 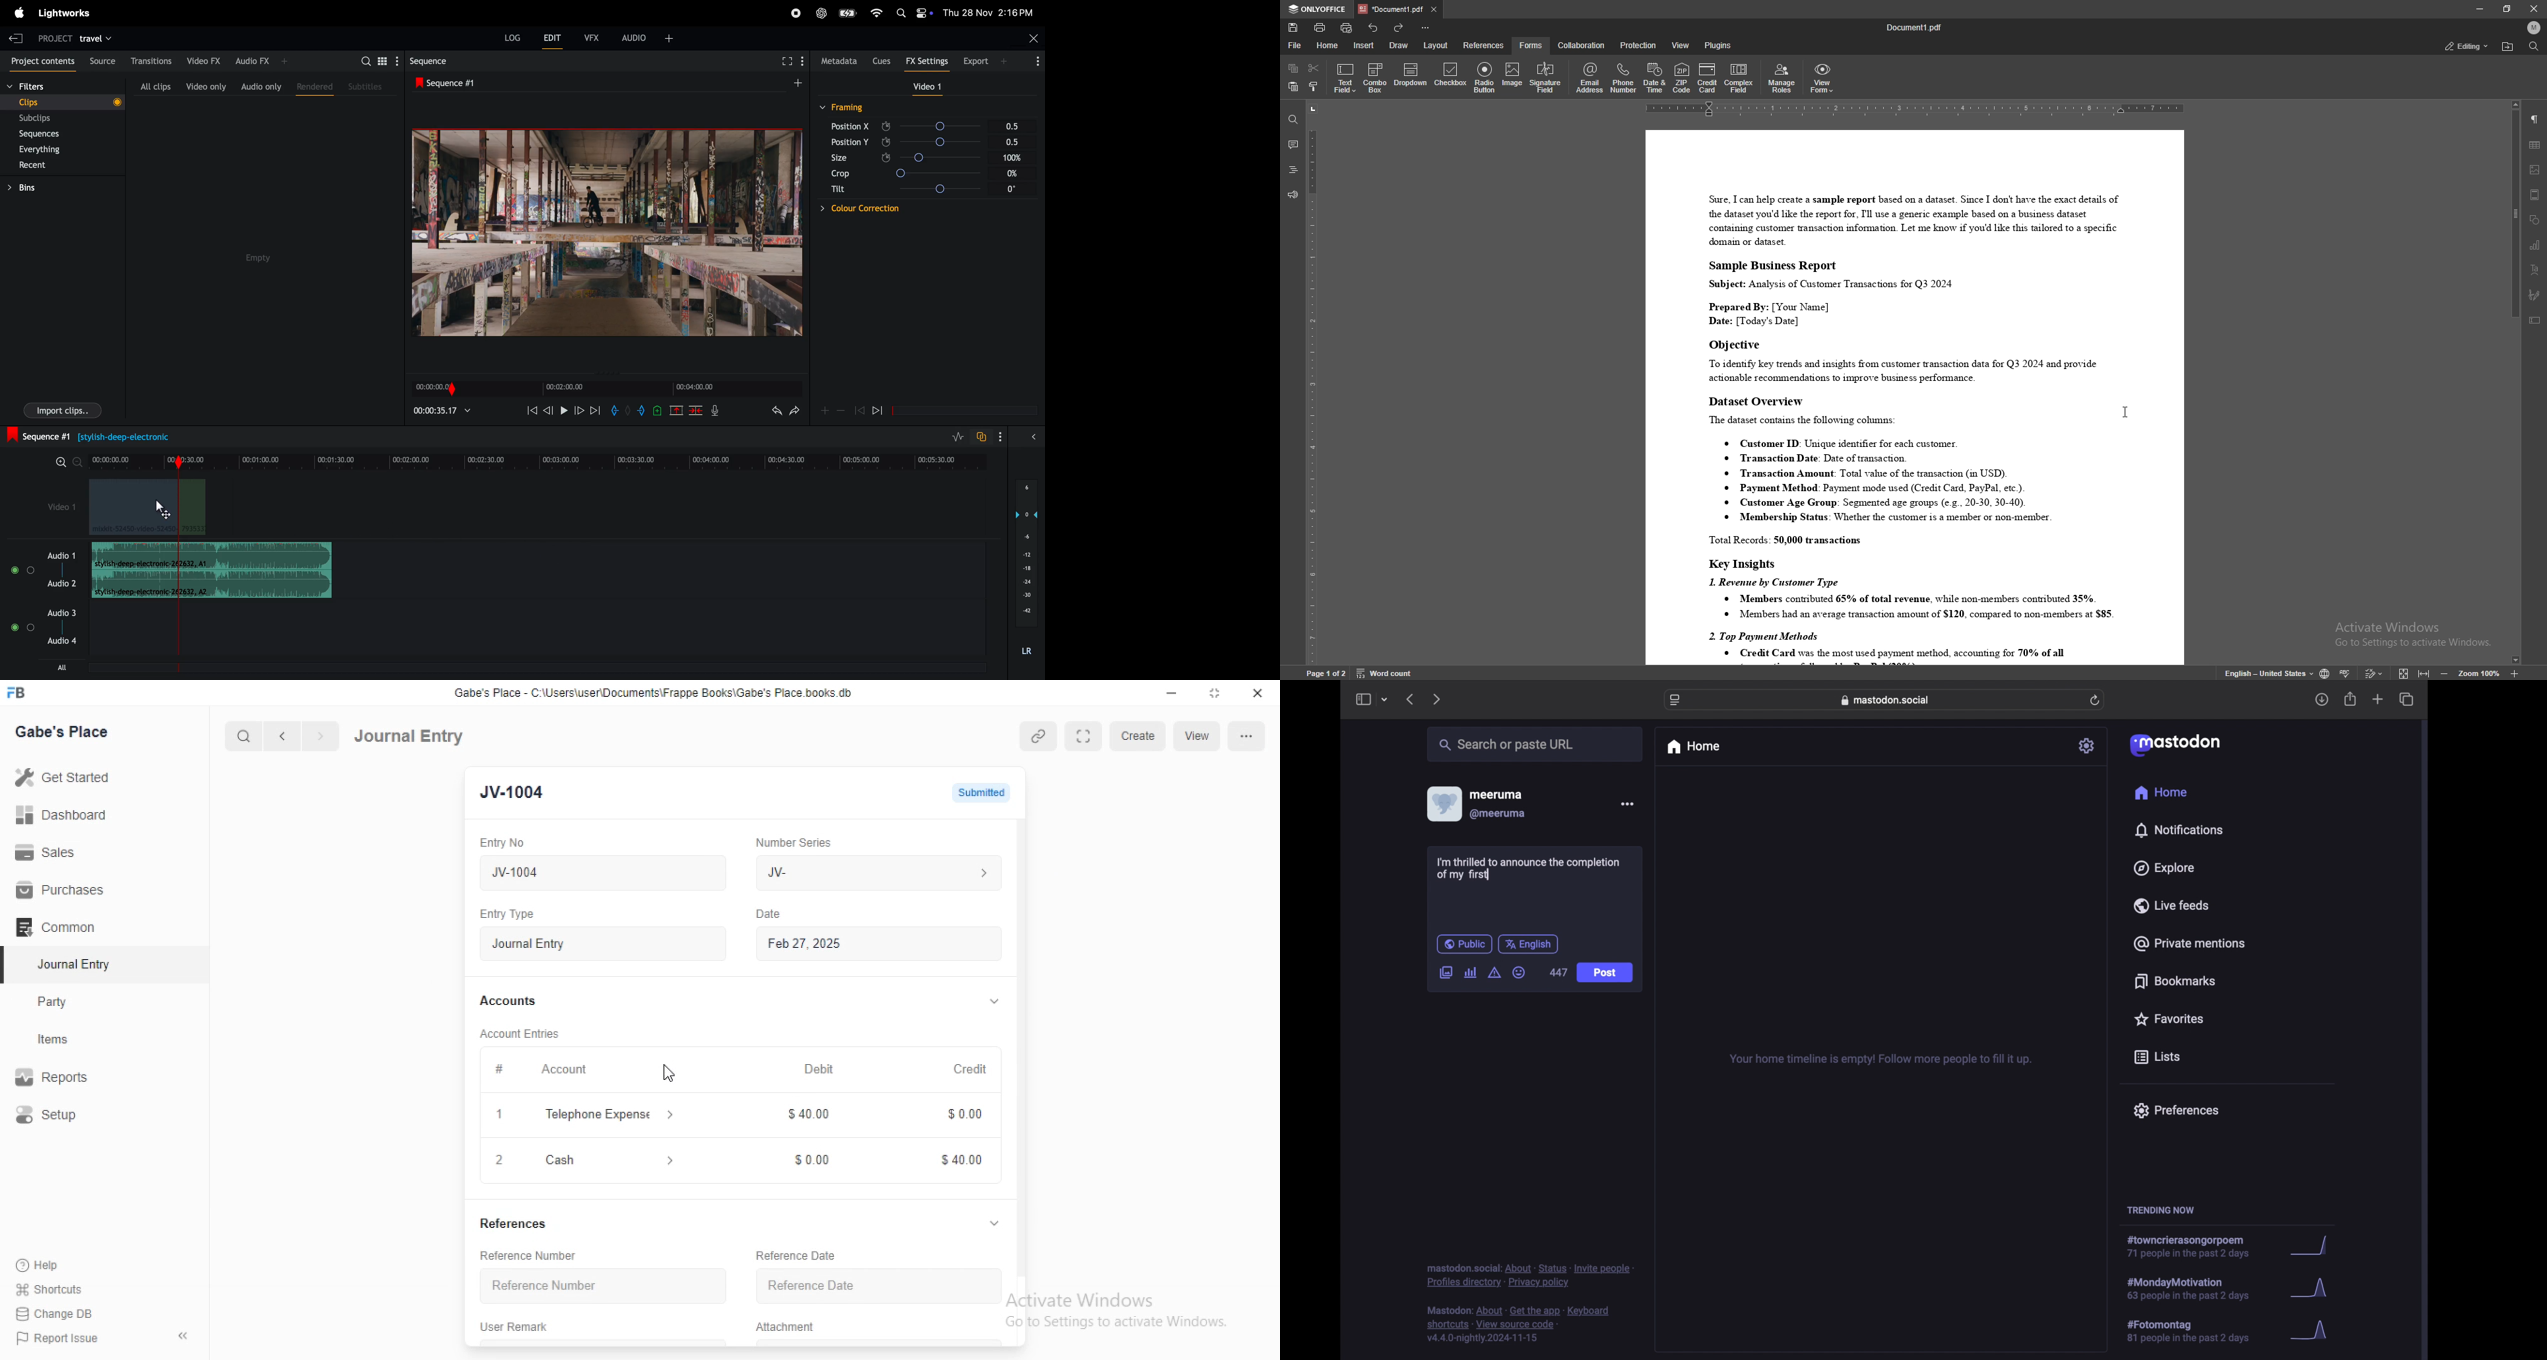 What do you see at coordinates (515, 1326) in the screenshot?
I see `‘User Remark` at bounding box center [515, 1326].